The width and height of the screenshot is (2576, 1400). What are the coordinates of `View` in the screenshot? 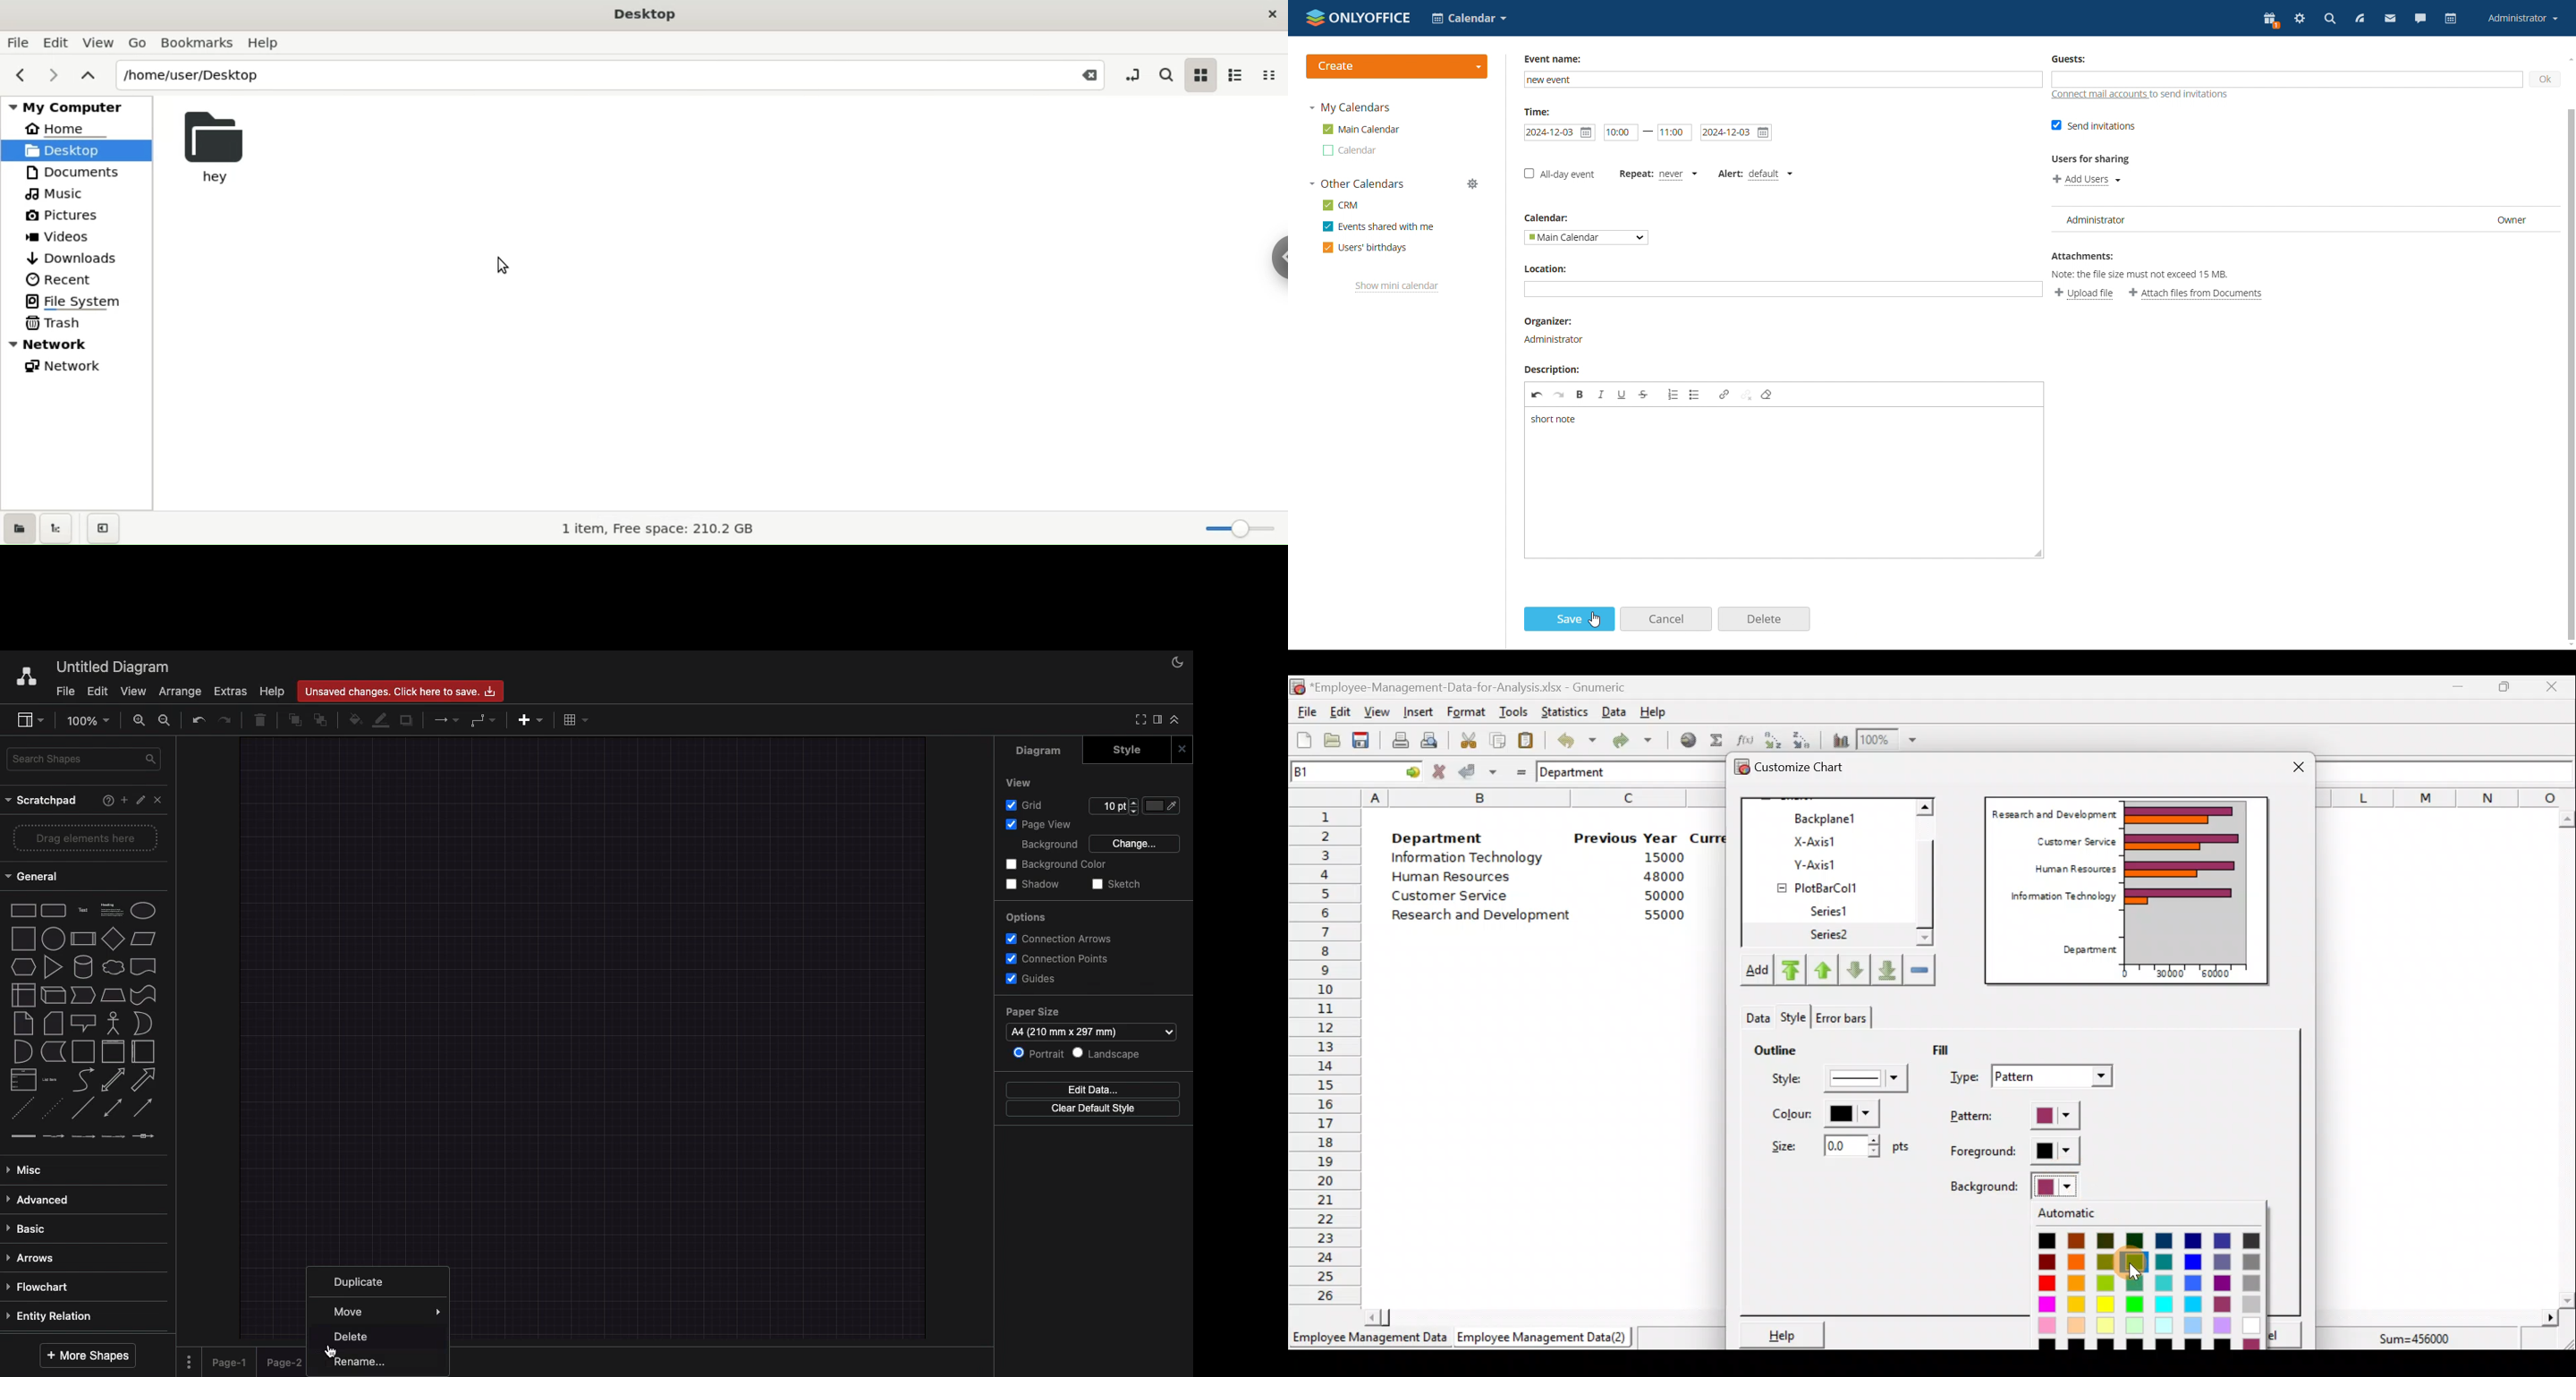 It's located at (1021, 782).